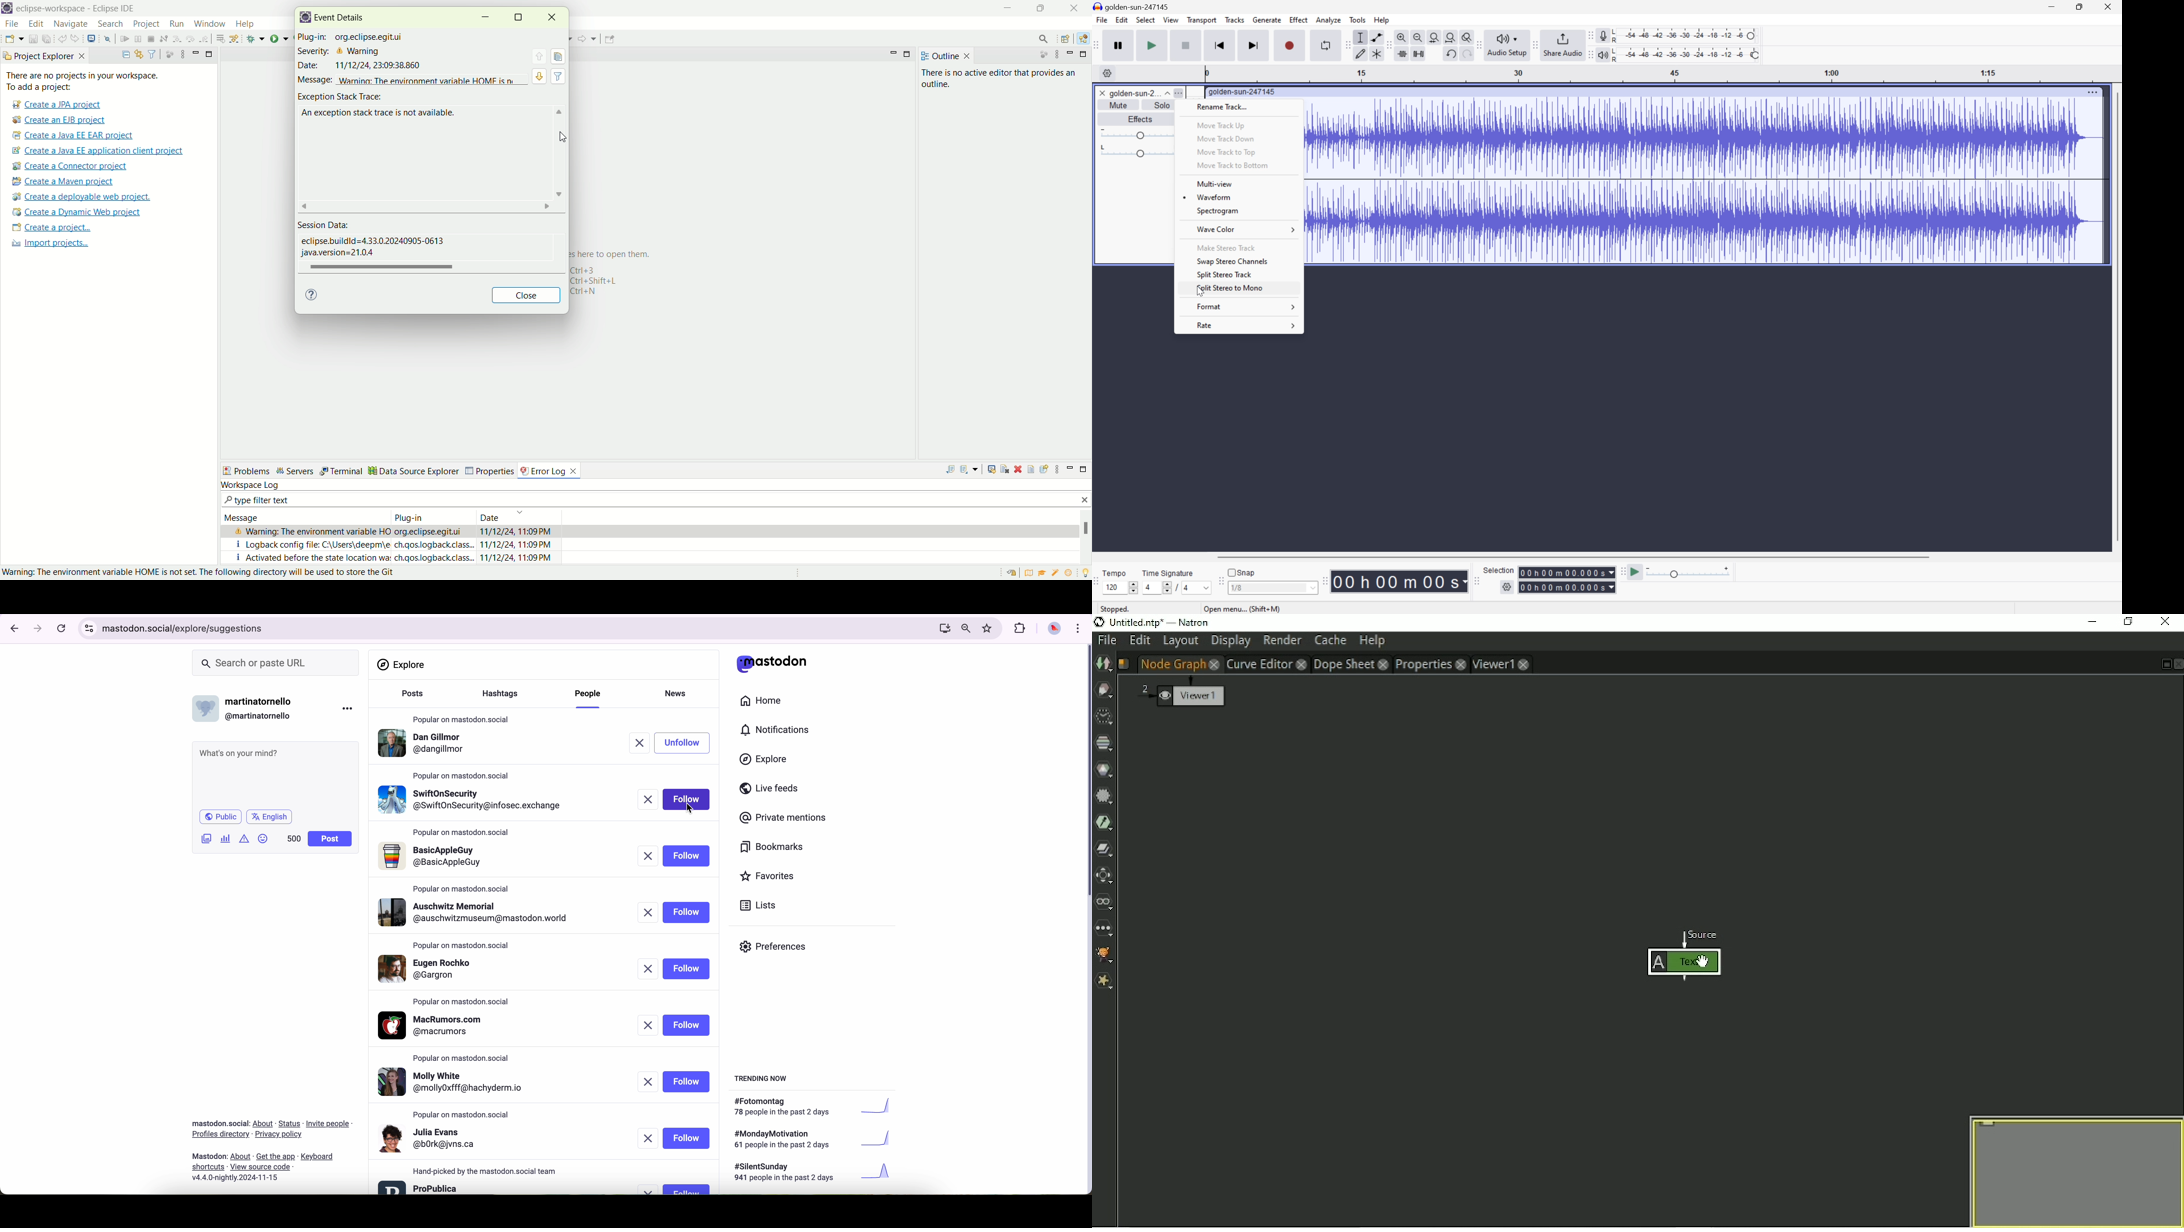  I want to click on Move Track Down, so click(1224, 138).